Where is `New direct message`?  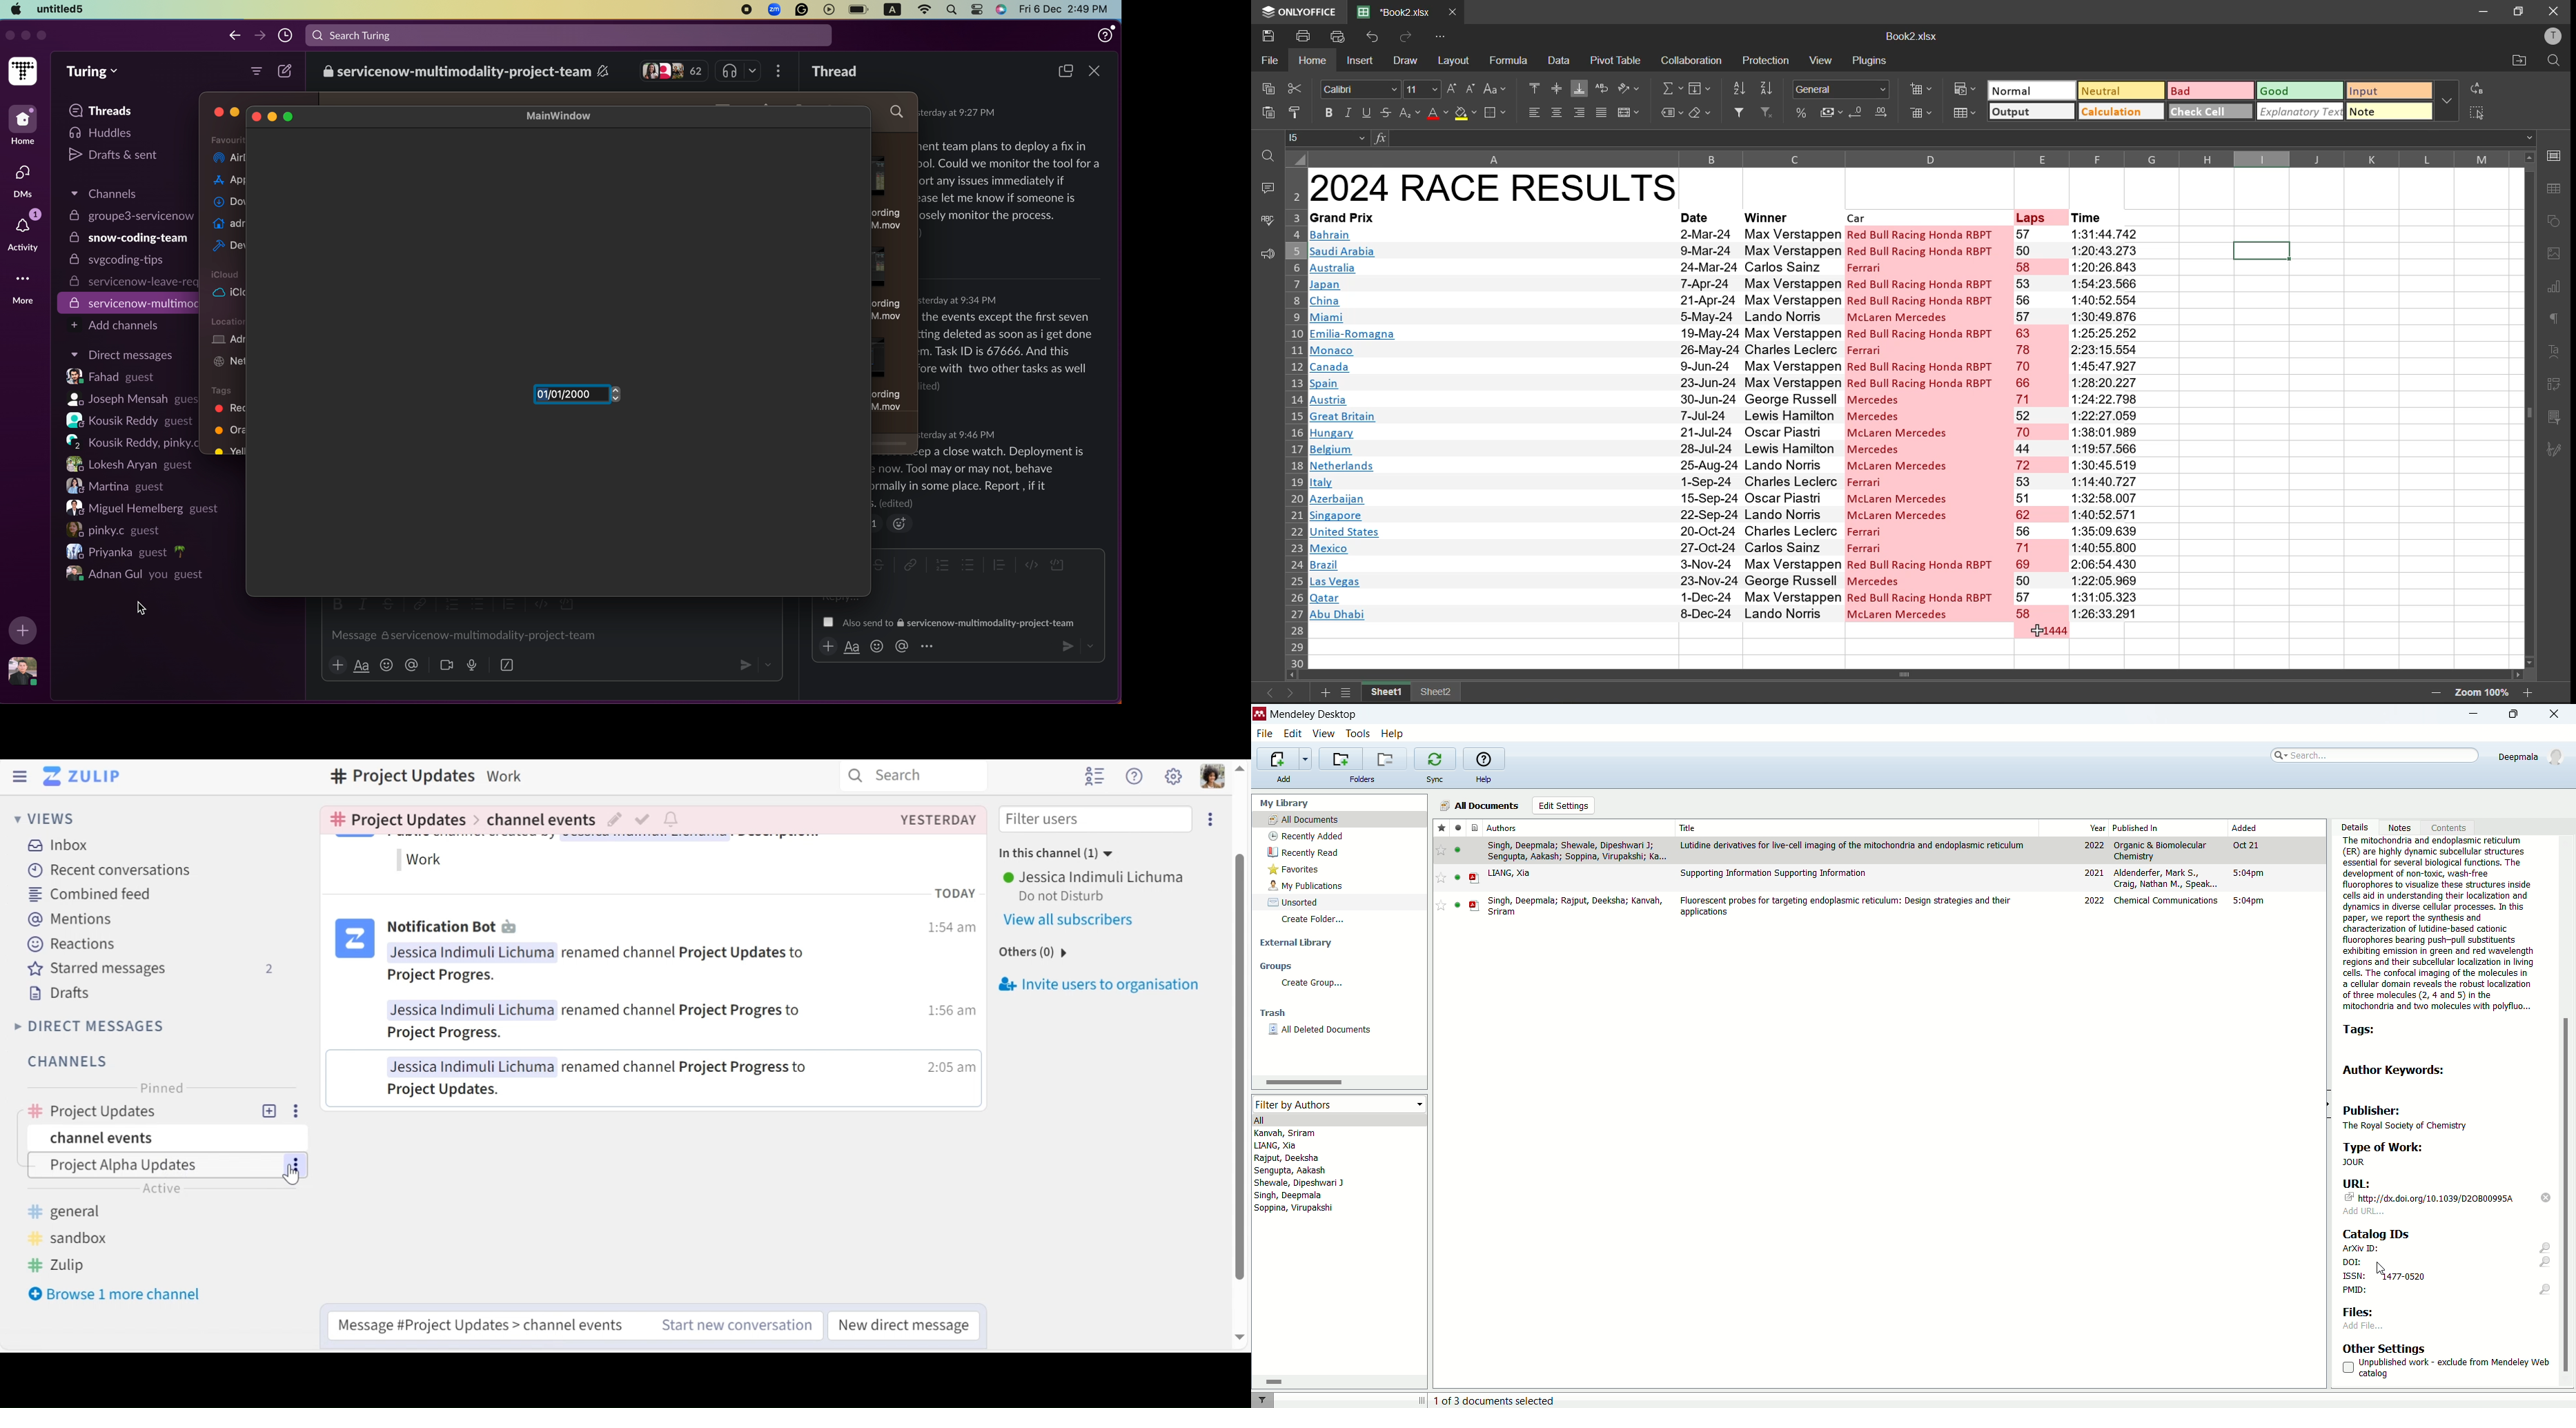 New direct message is located at coordinates (906, 1323).